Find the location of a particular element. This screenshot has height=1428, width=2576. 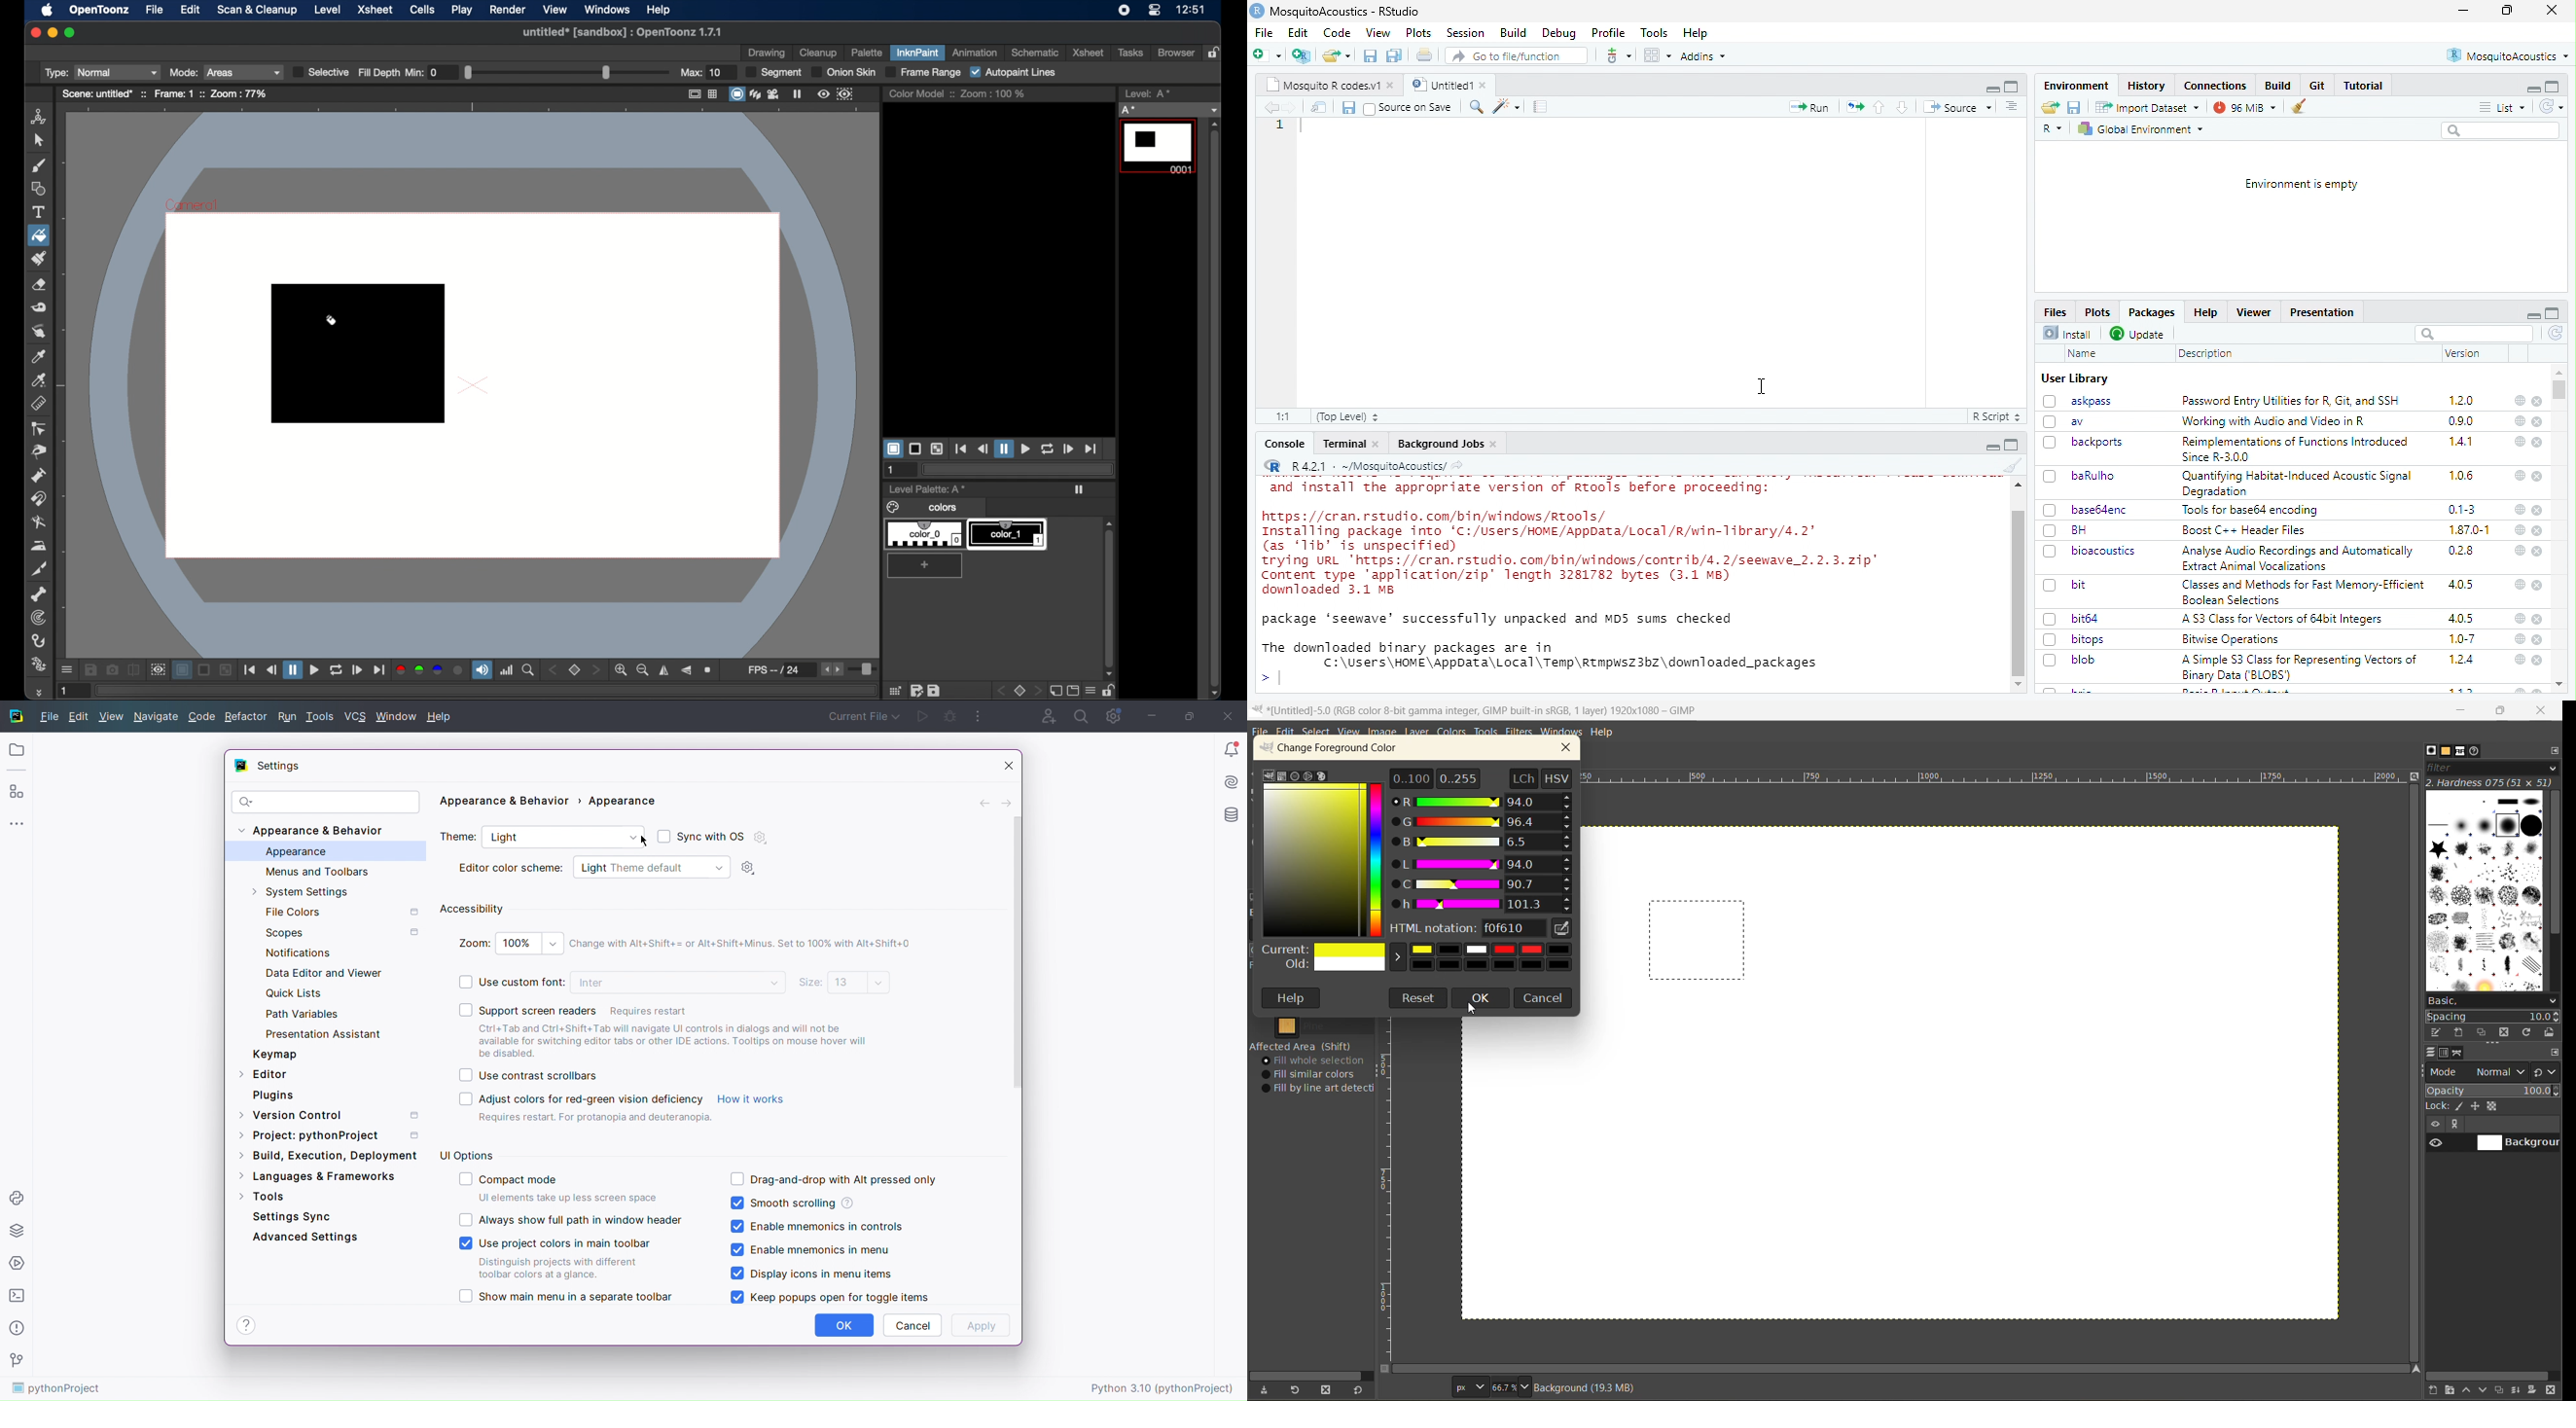

close is located at coordinates (1571, 748).